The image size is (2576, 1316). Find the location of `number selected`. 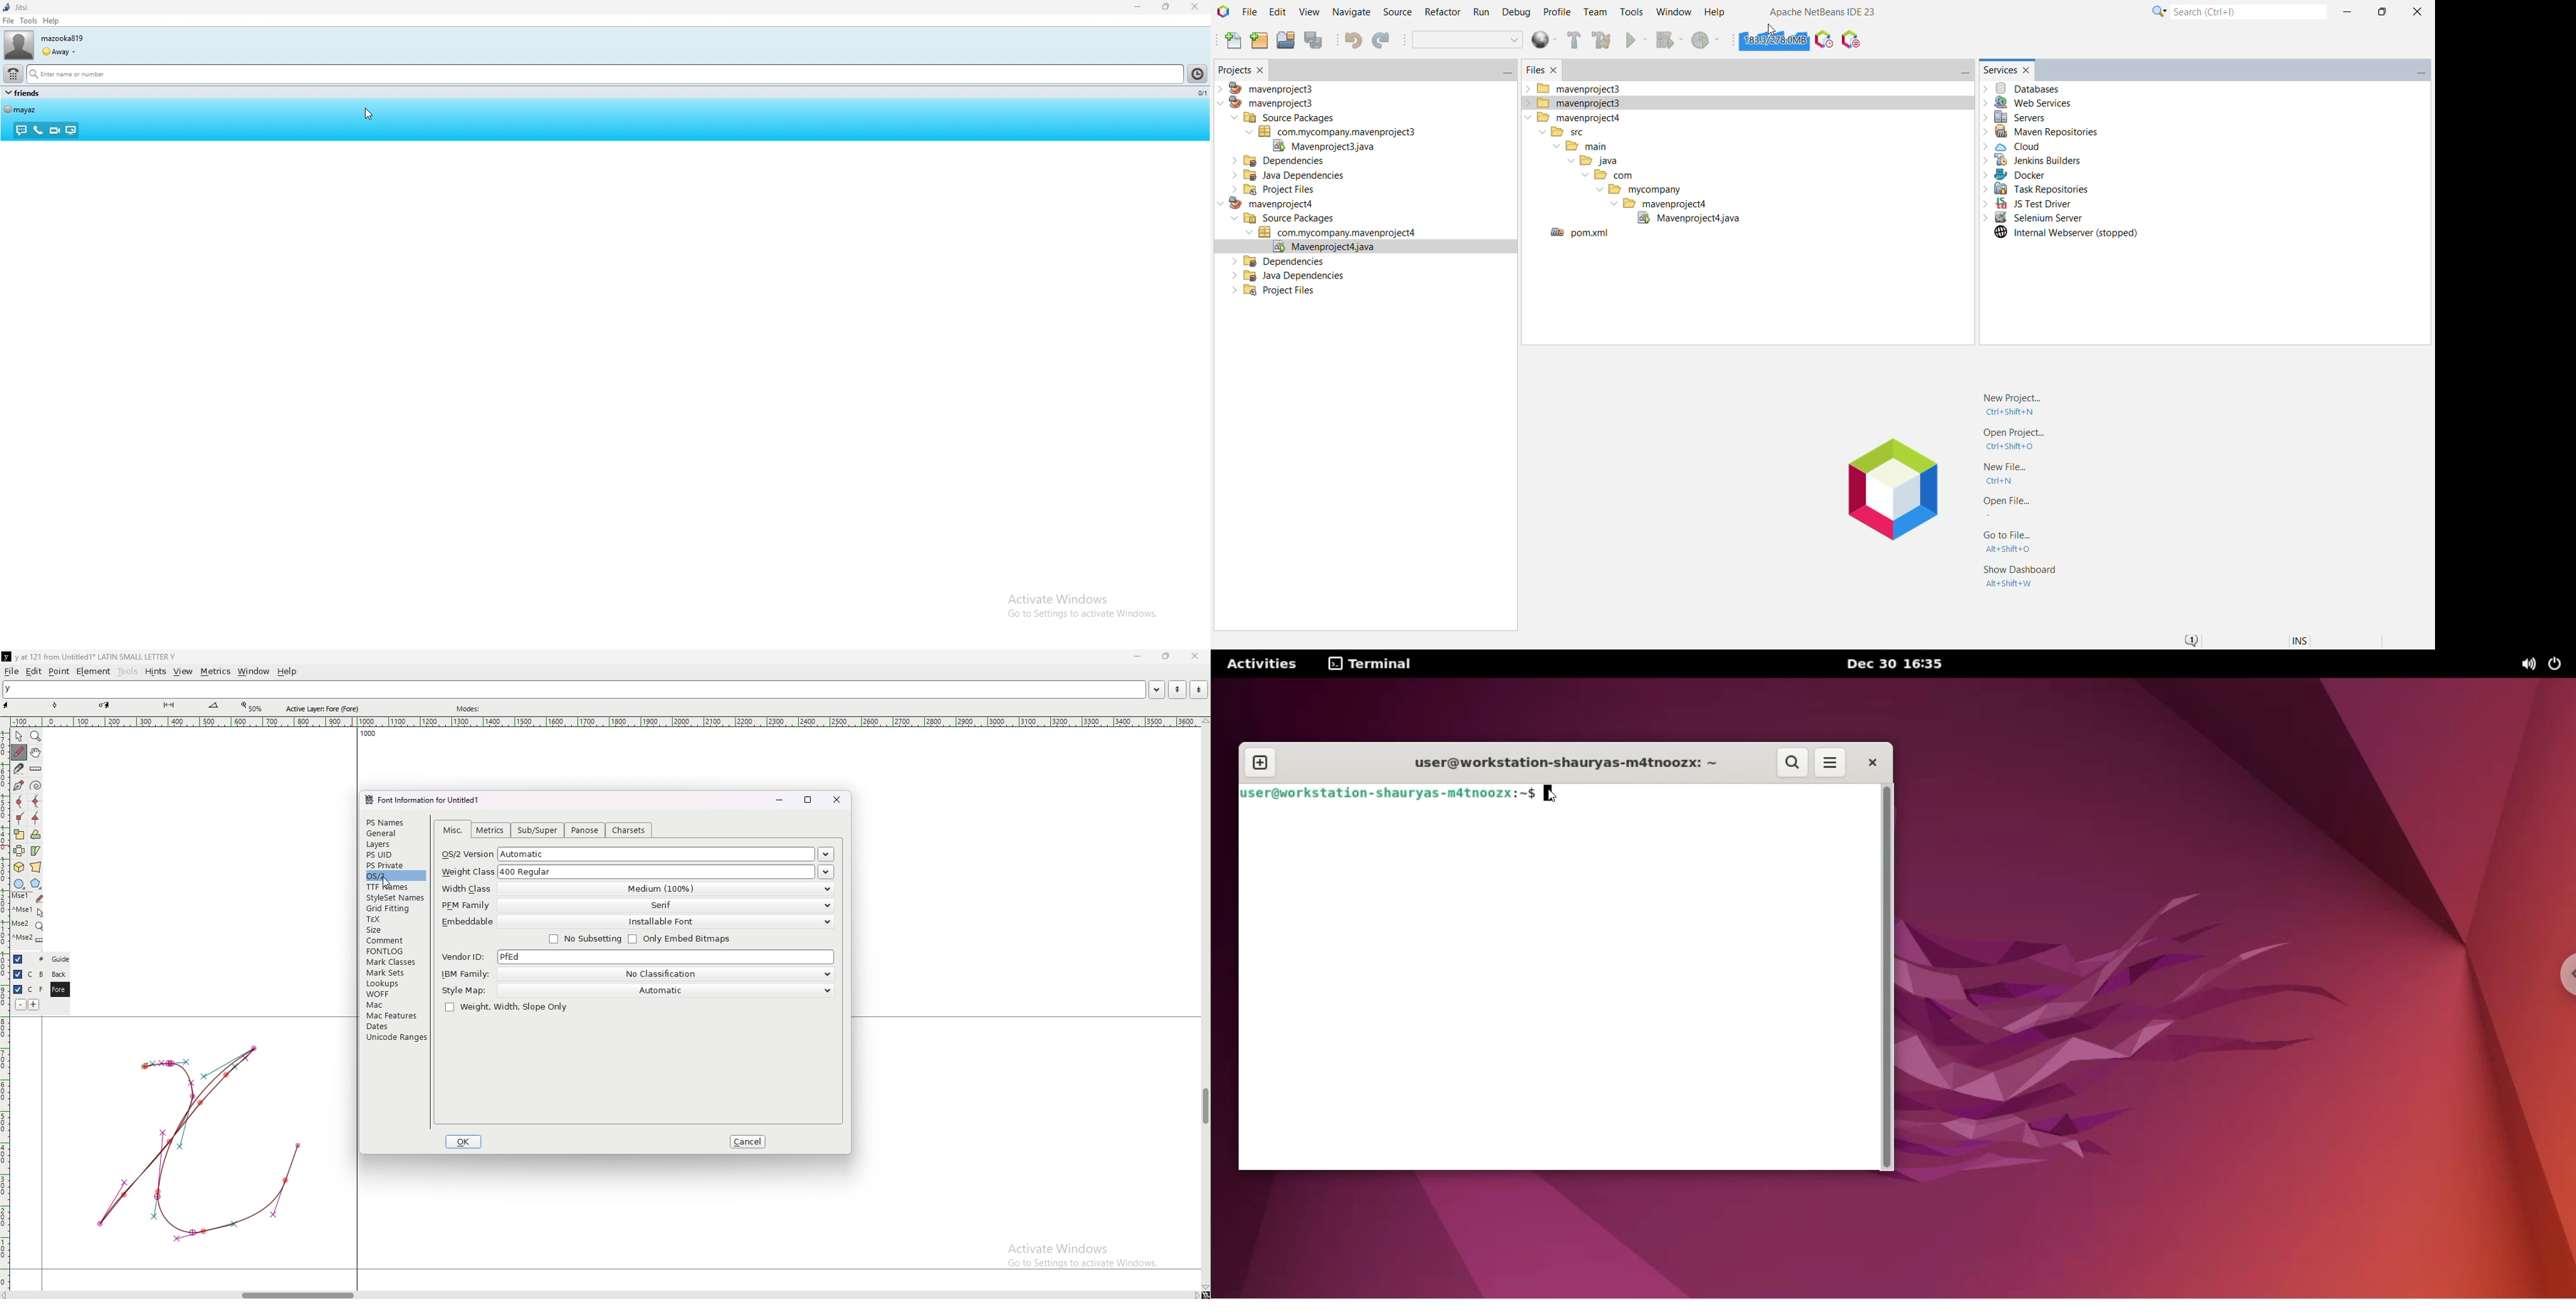

number selected is located at coordinates (1200, 93).